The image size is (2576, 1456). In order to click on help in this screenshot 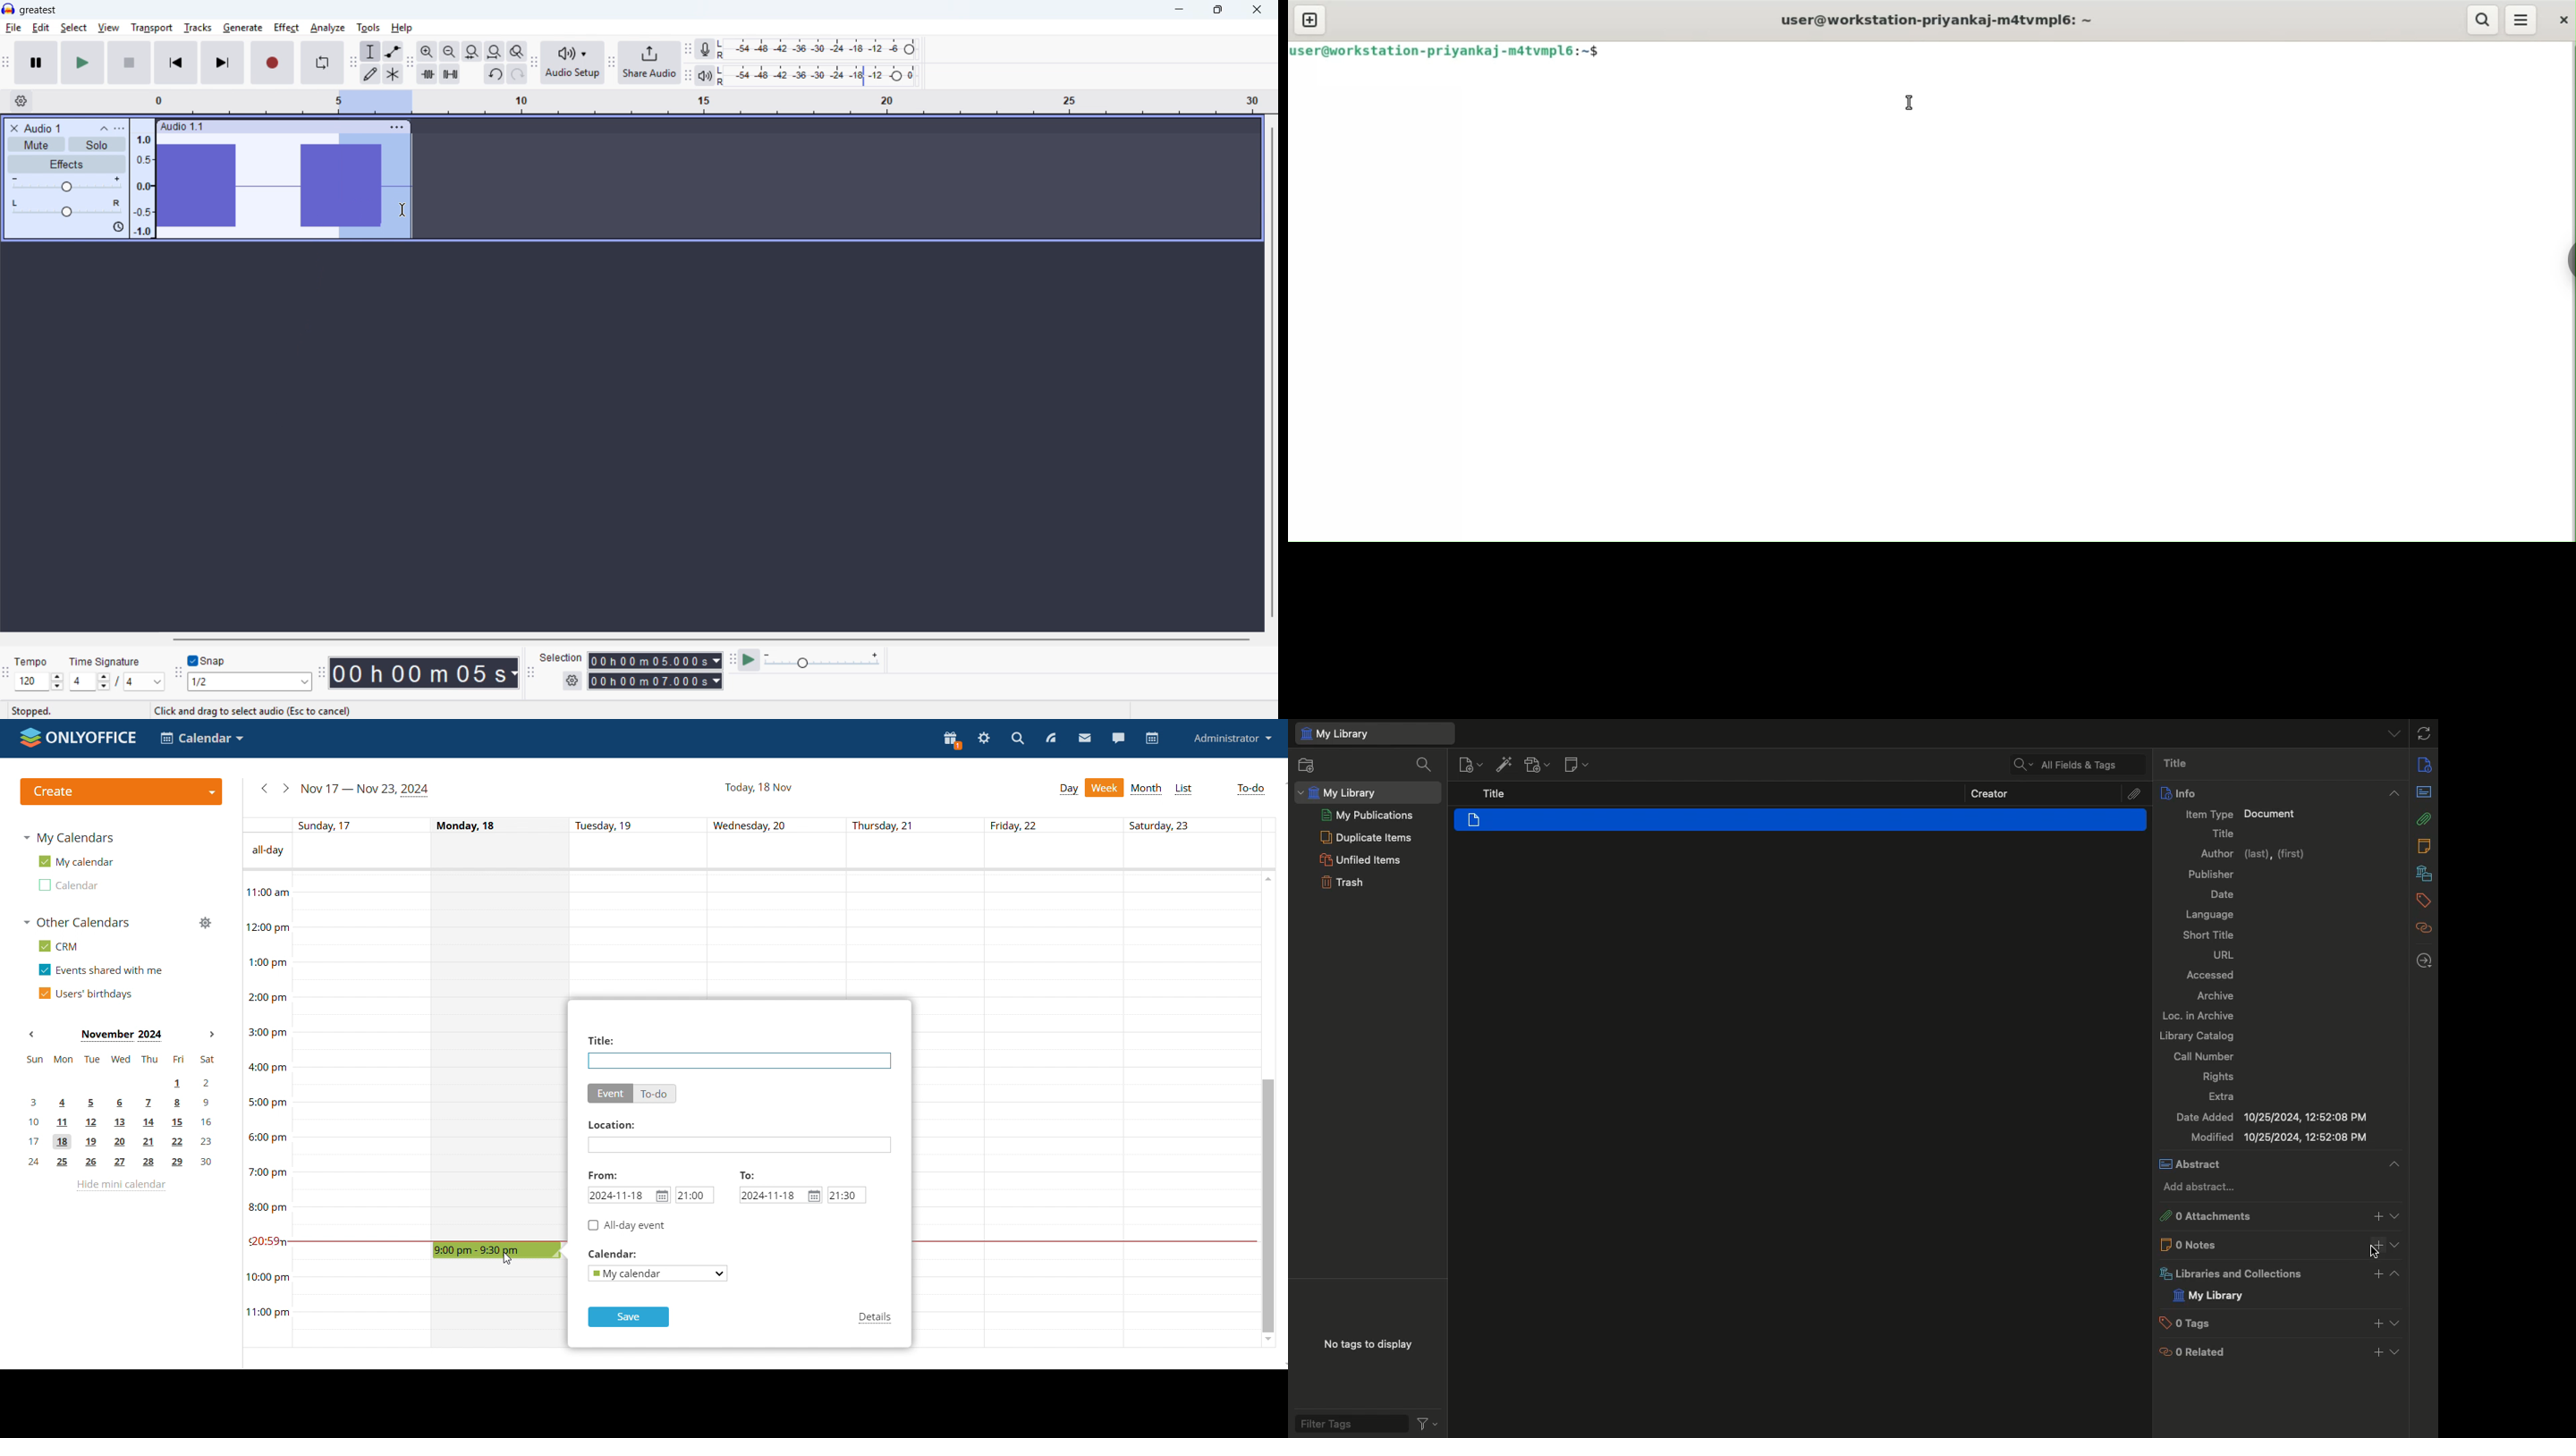, I will do `click(402, 28)`.